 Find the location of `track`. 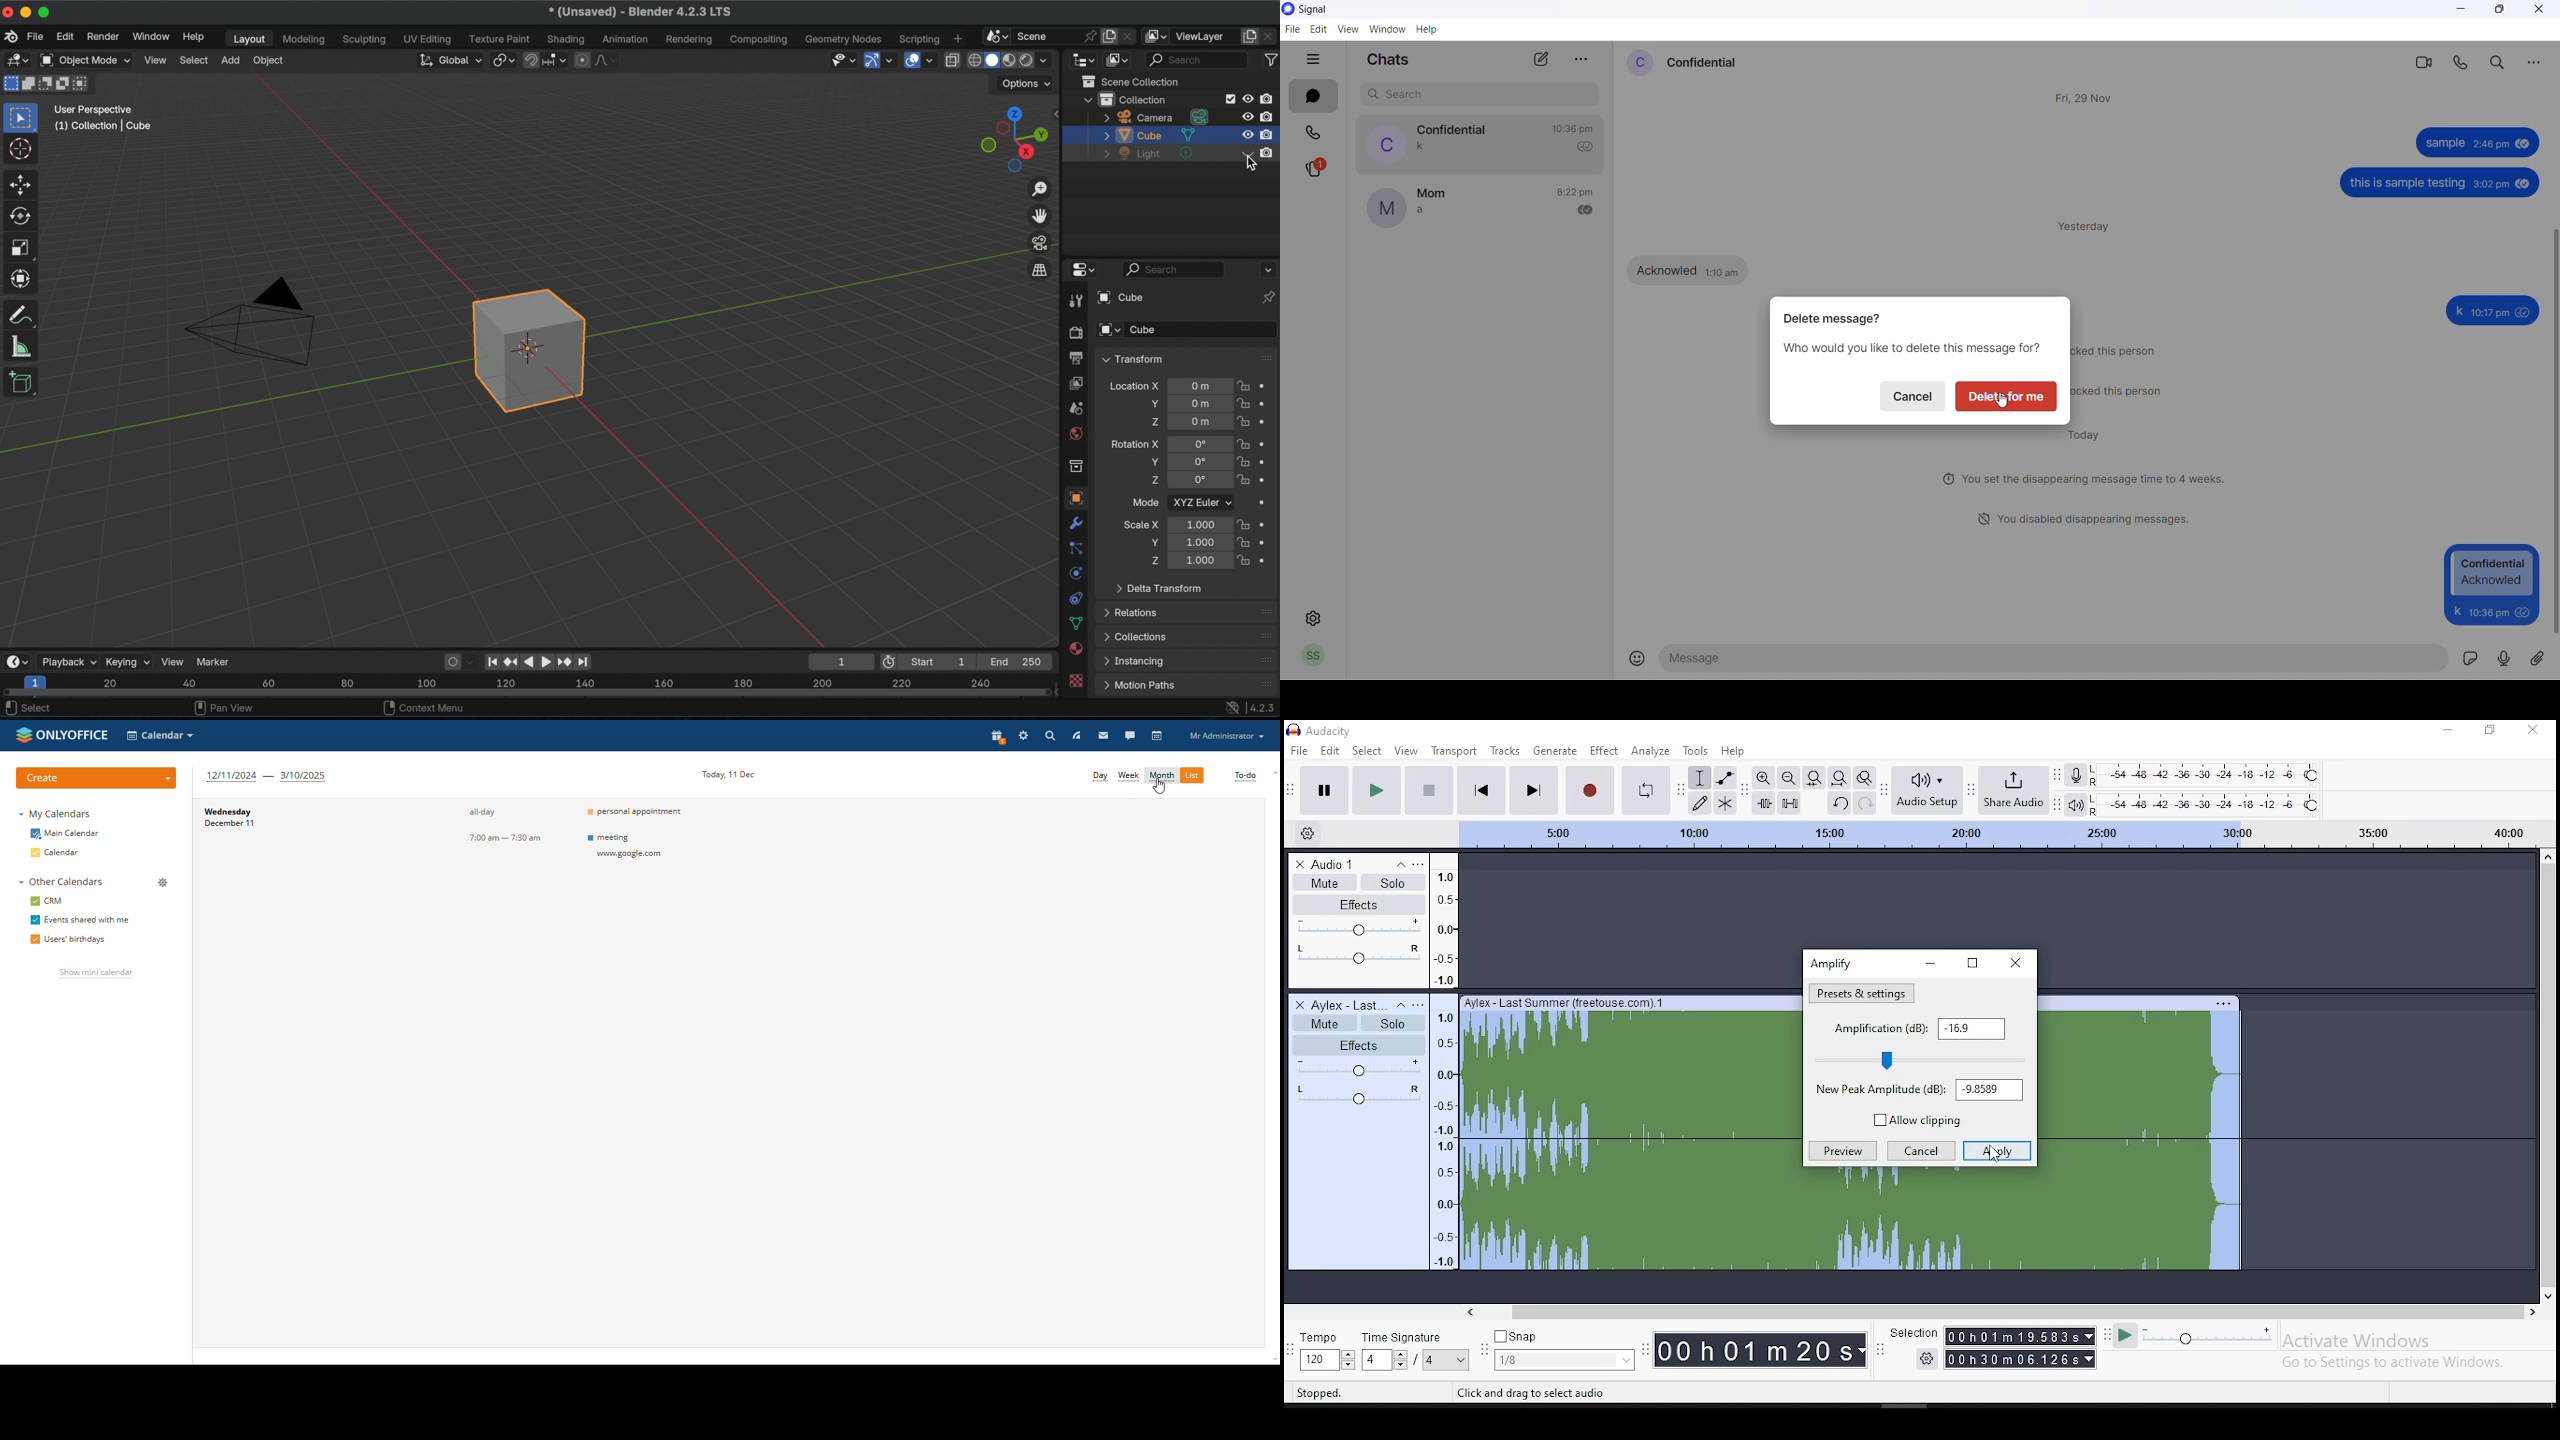

track is located at coordinates (1923, 1221).